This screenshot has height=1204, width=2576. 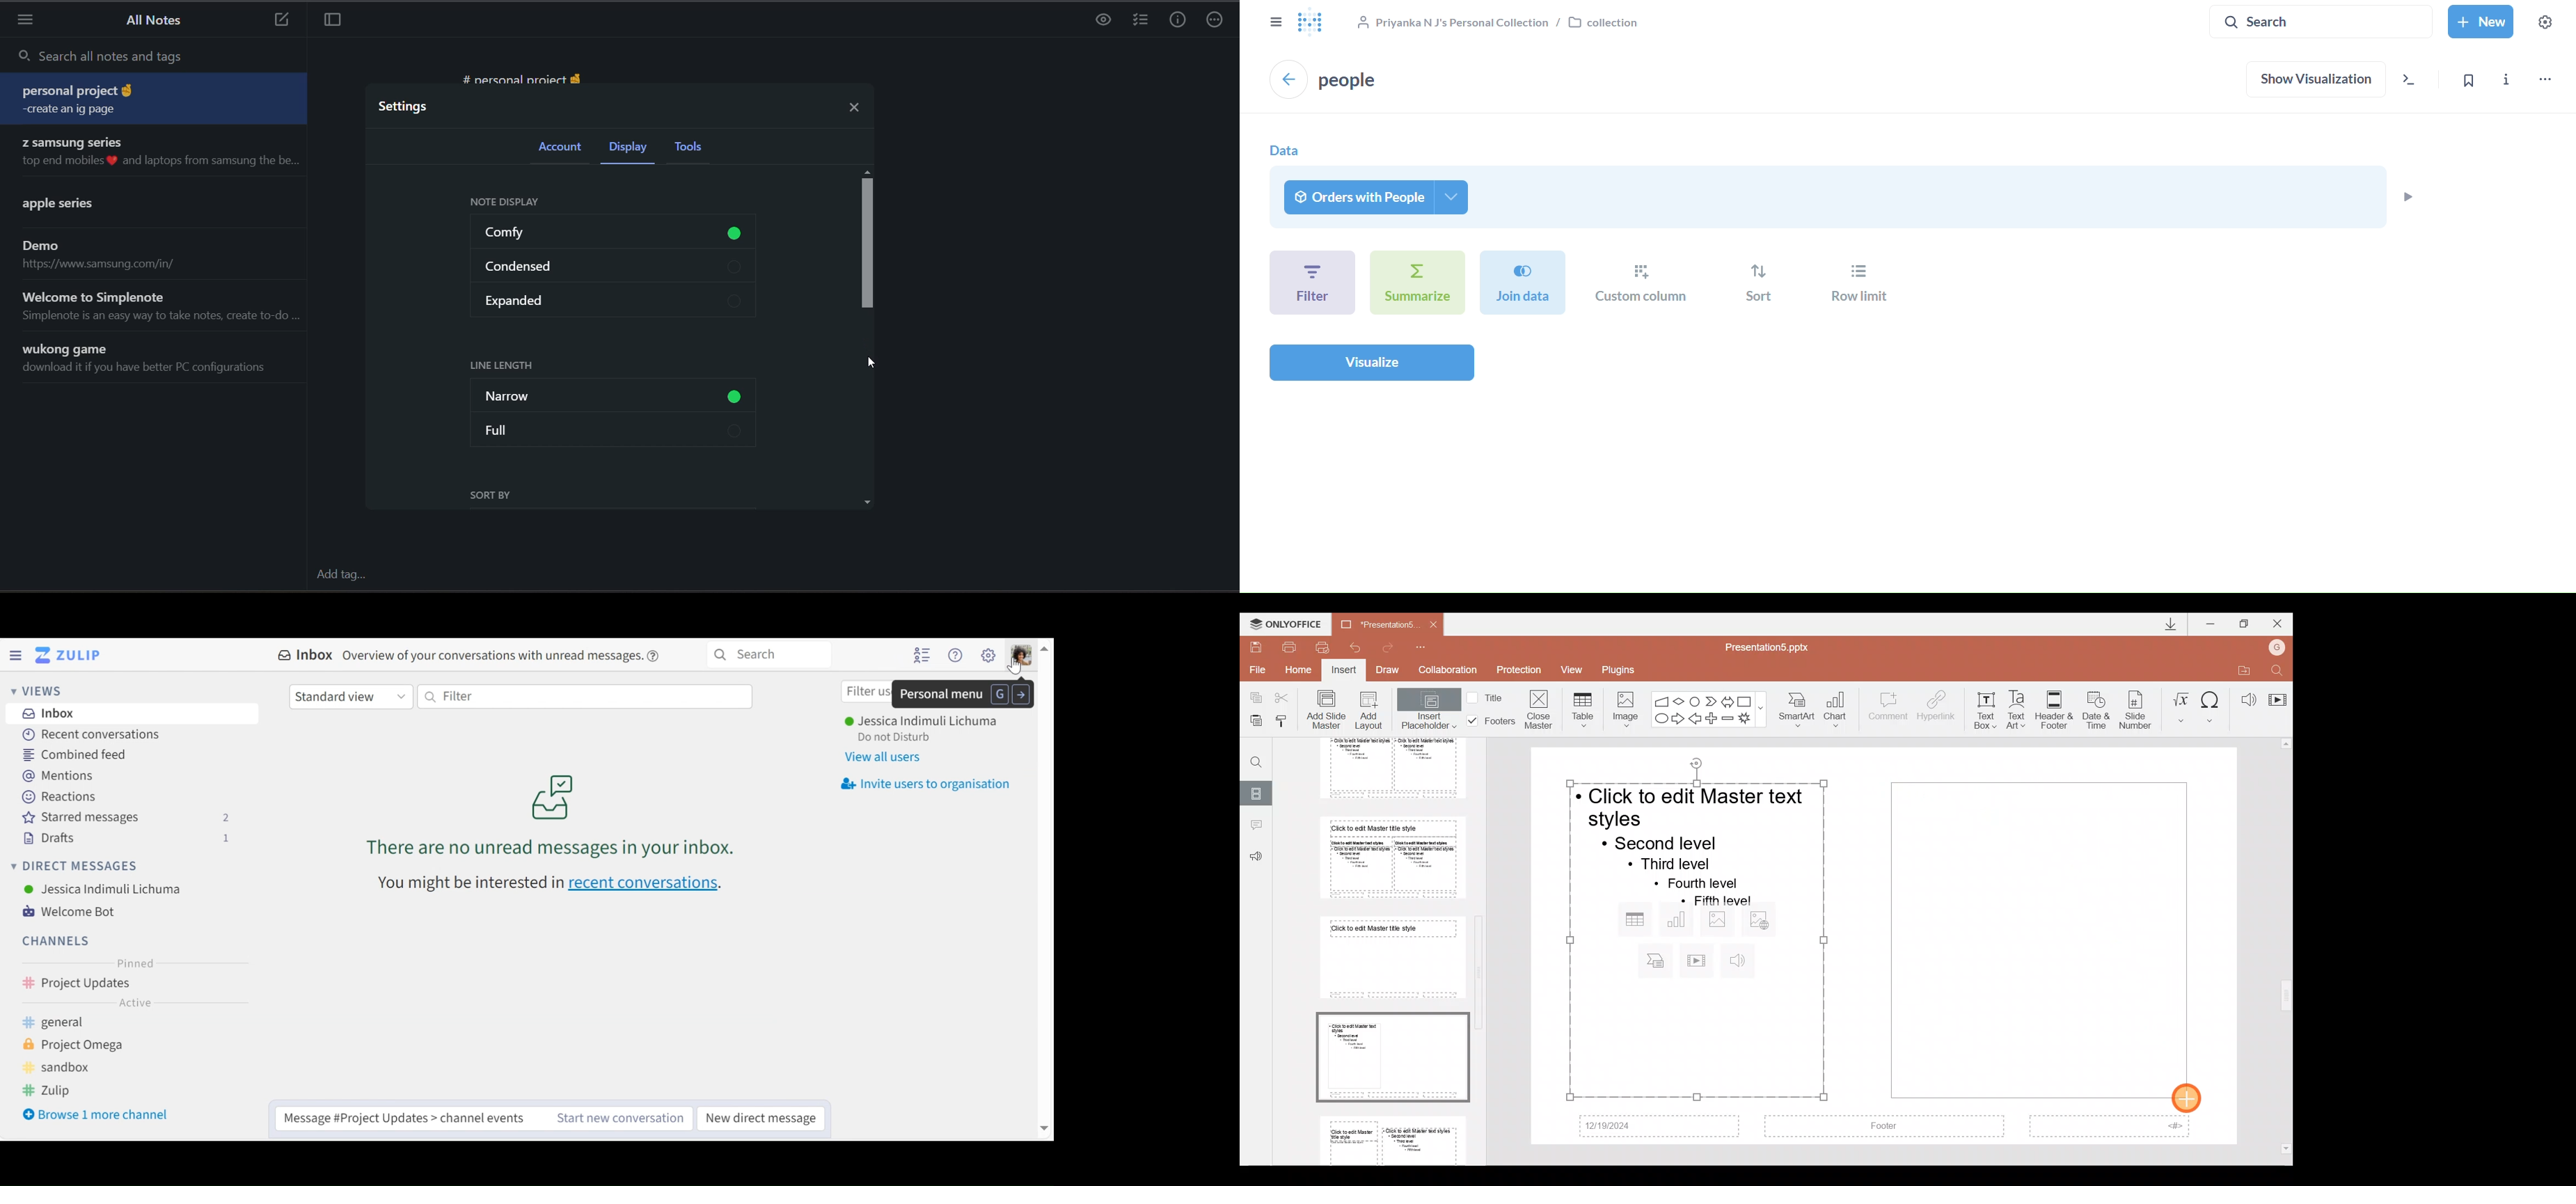 I want to click on expanded, so click(x=612, y=300).